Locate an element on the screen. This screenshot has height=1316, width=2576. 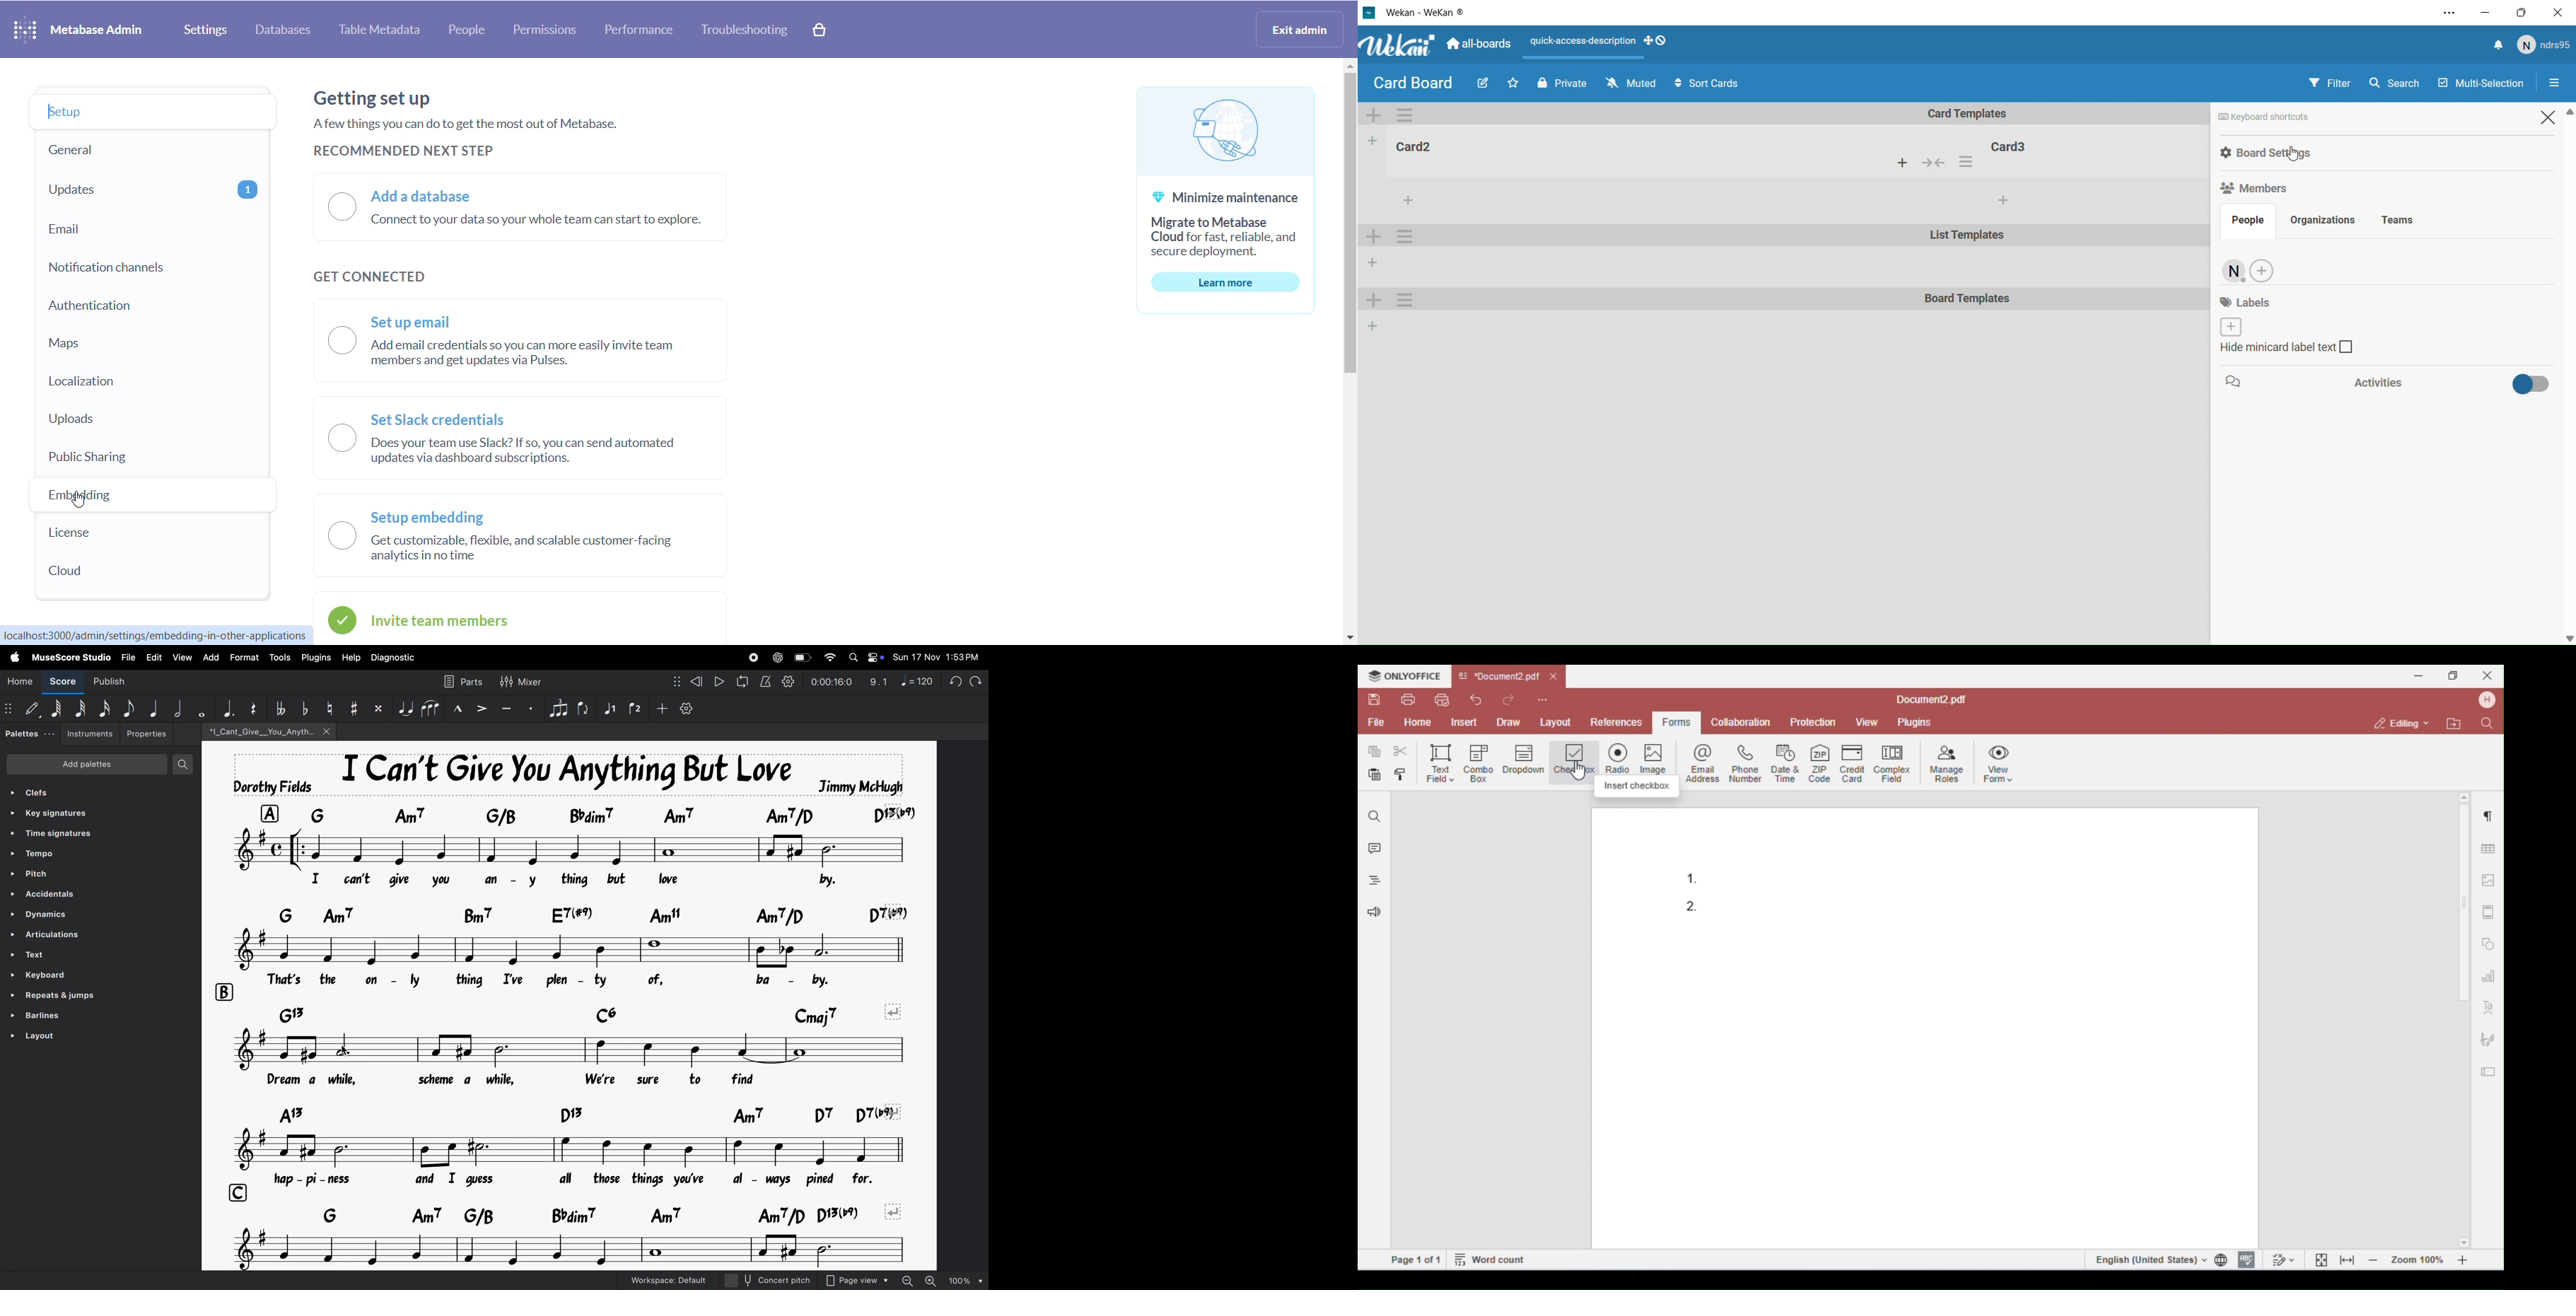
 is located at coordinates (1408, 200).